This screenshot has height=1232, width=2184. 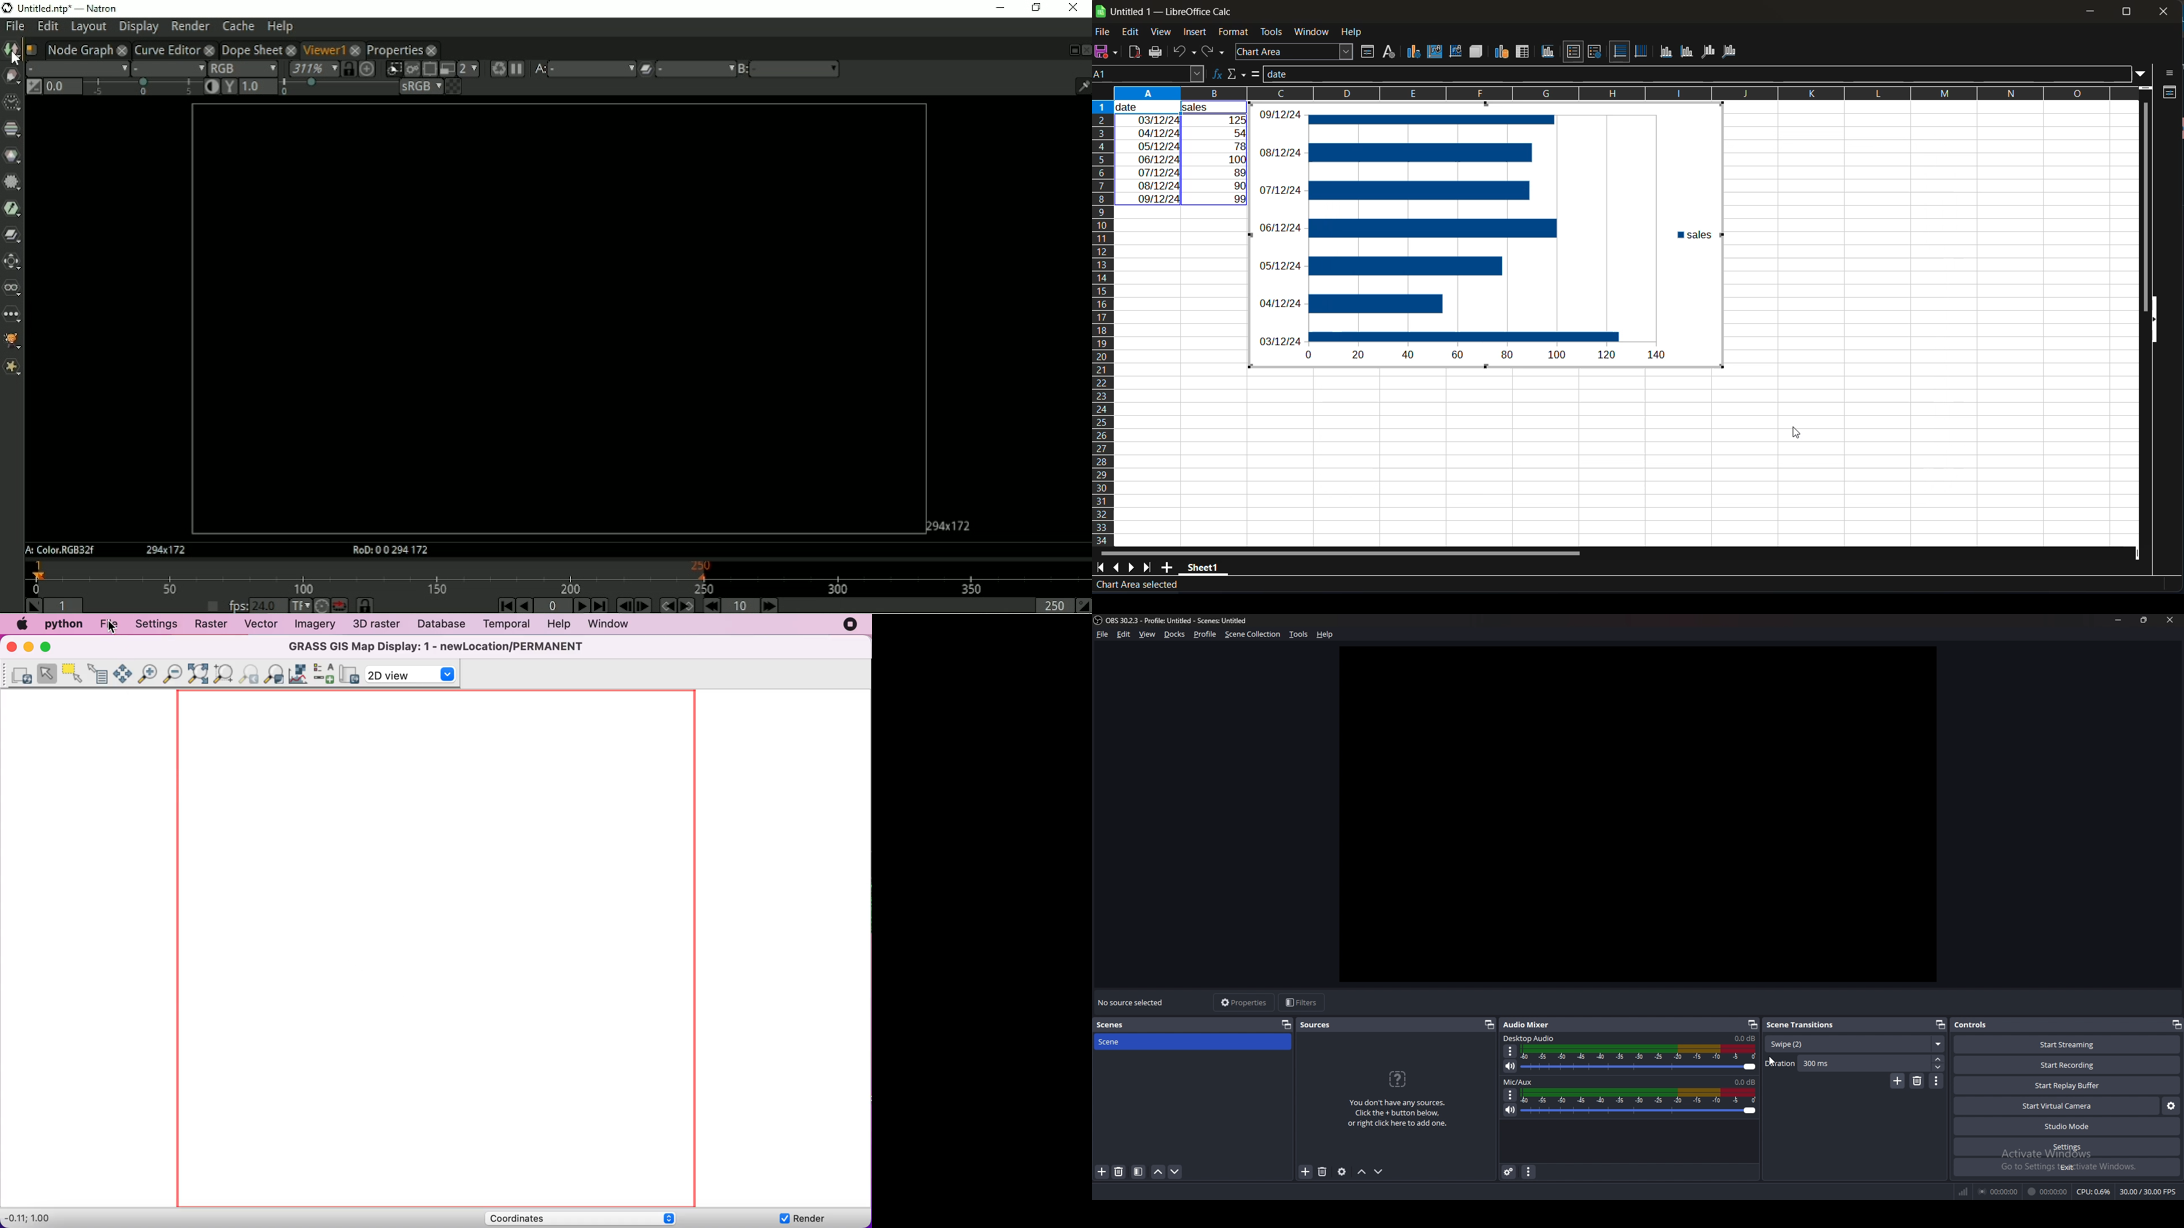 I want to click on pop out, so click(x=1753, y=1026).